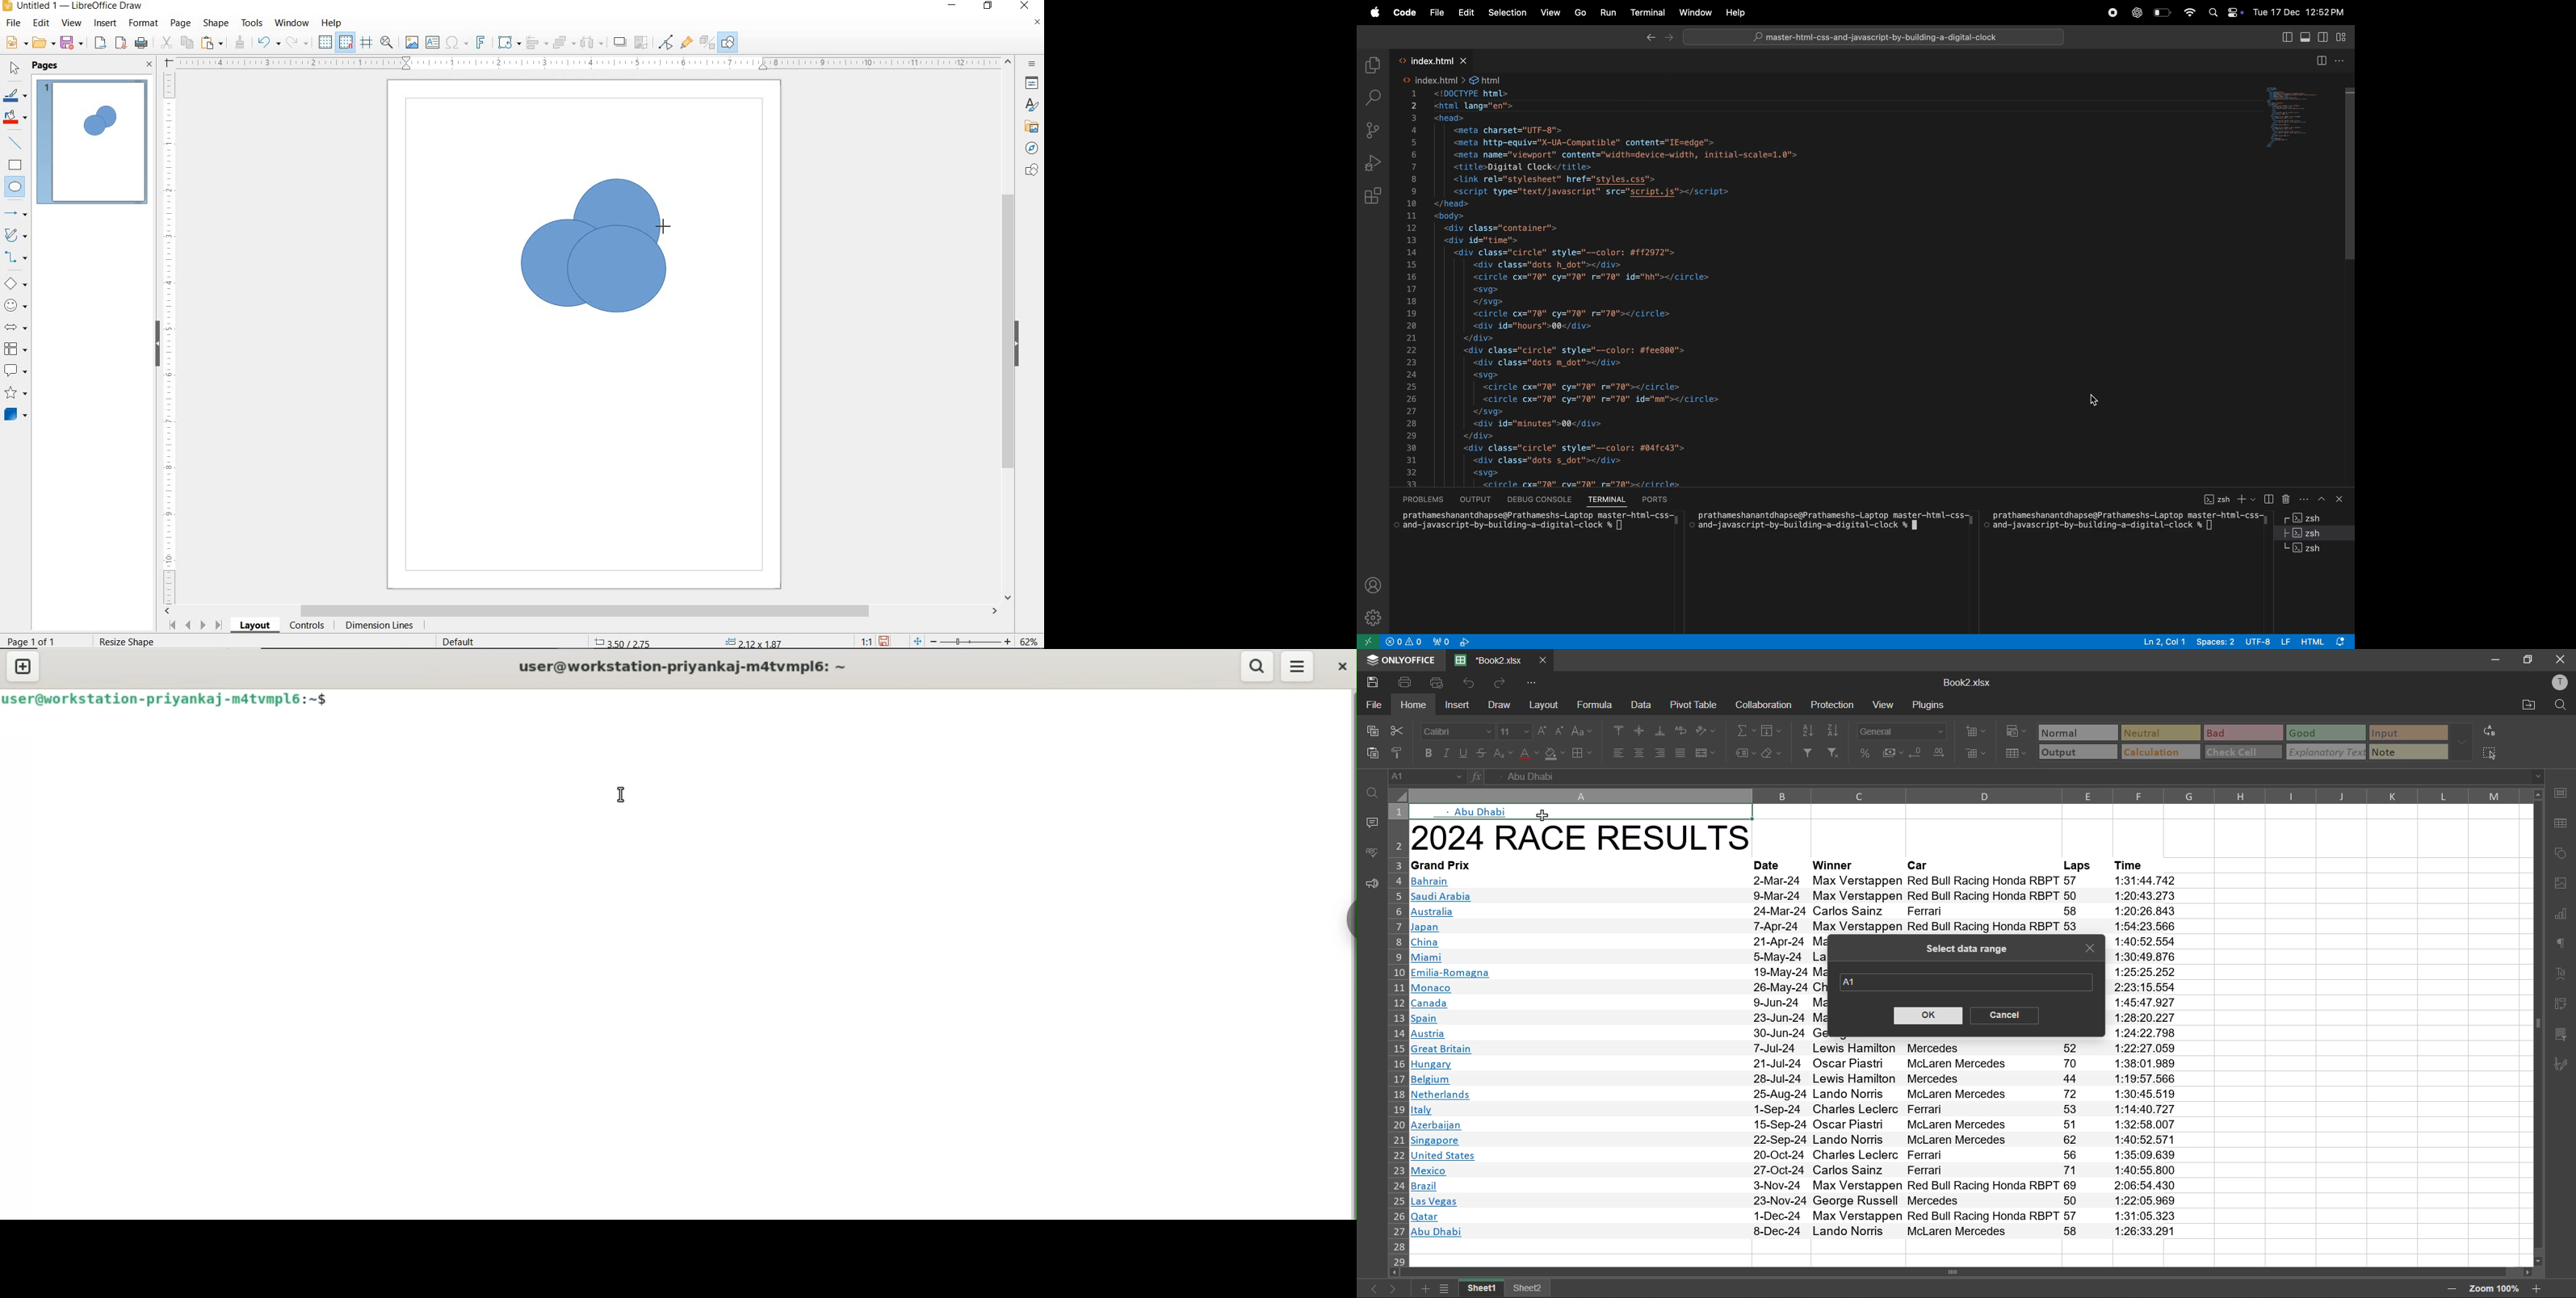 Image resolution: width=2576 pixels, height=1316 pixels. Describe the element at coordinates (213, 43) in the screenshot. I see `PASTE` at that location.